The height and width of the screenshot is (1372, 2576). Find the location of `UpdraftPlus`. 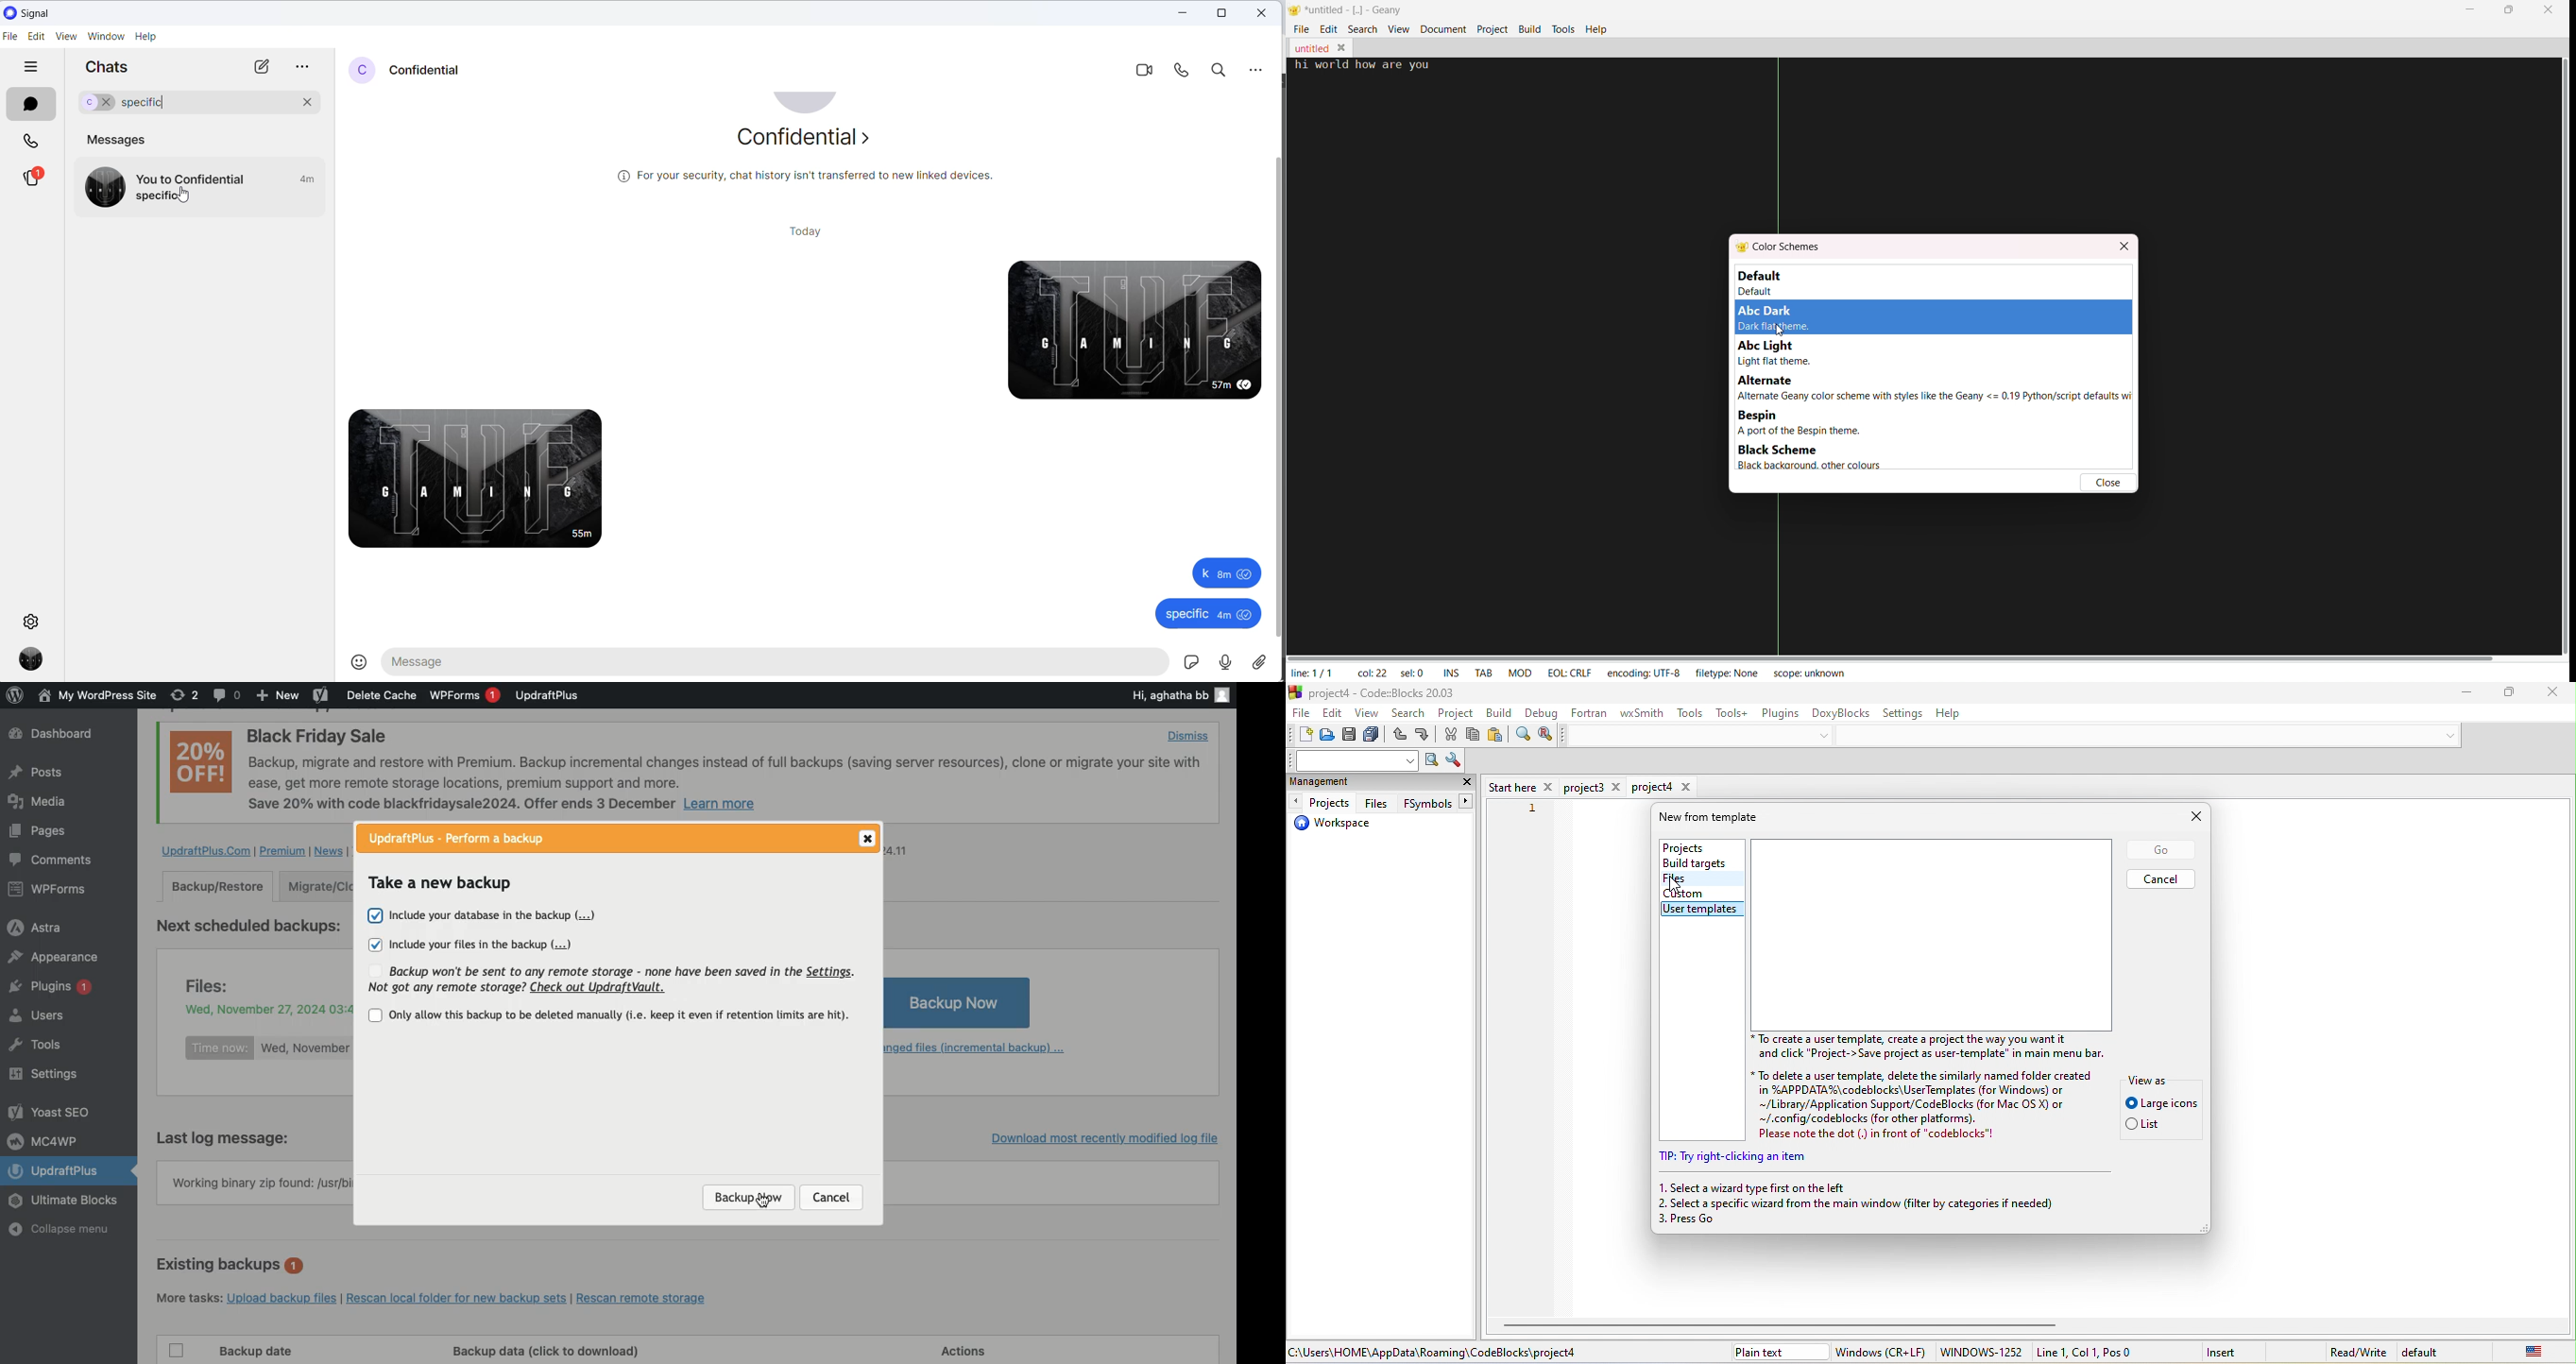

UpdraftPlus is located at coordinates (71, 1171).